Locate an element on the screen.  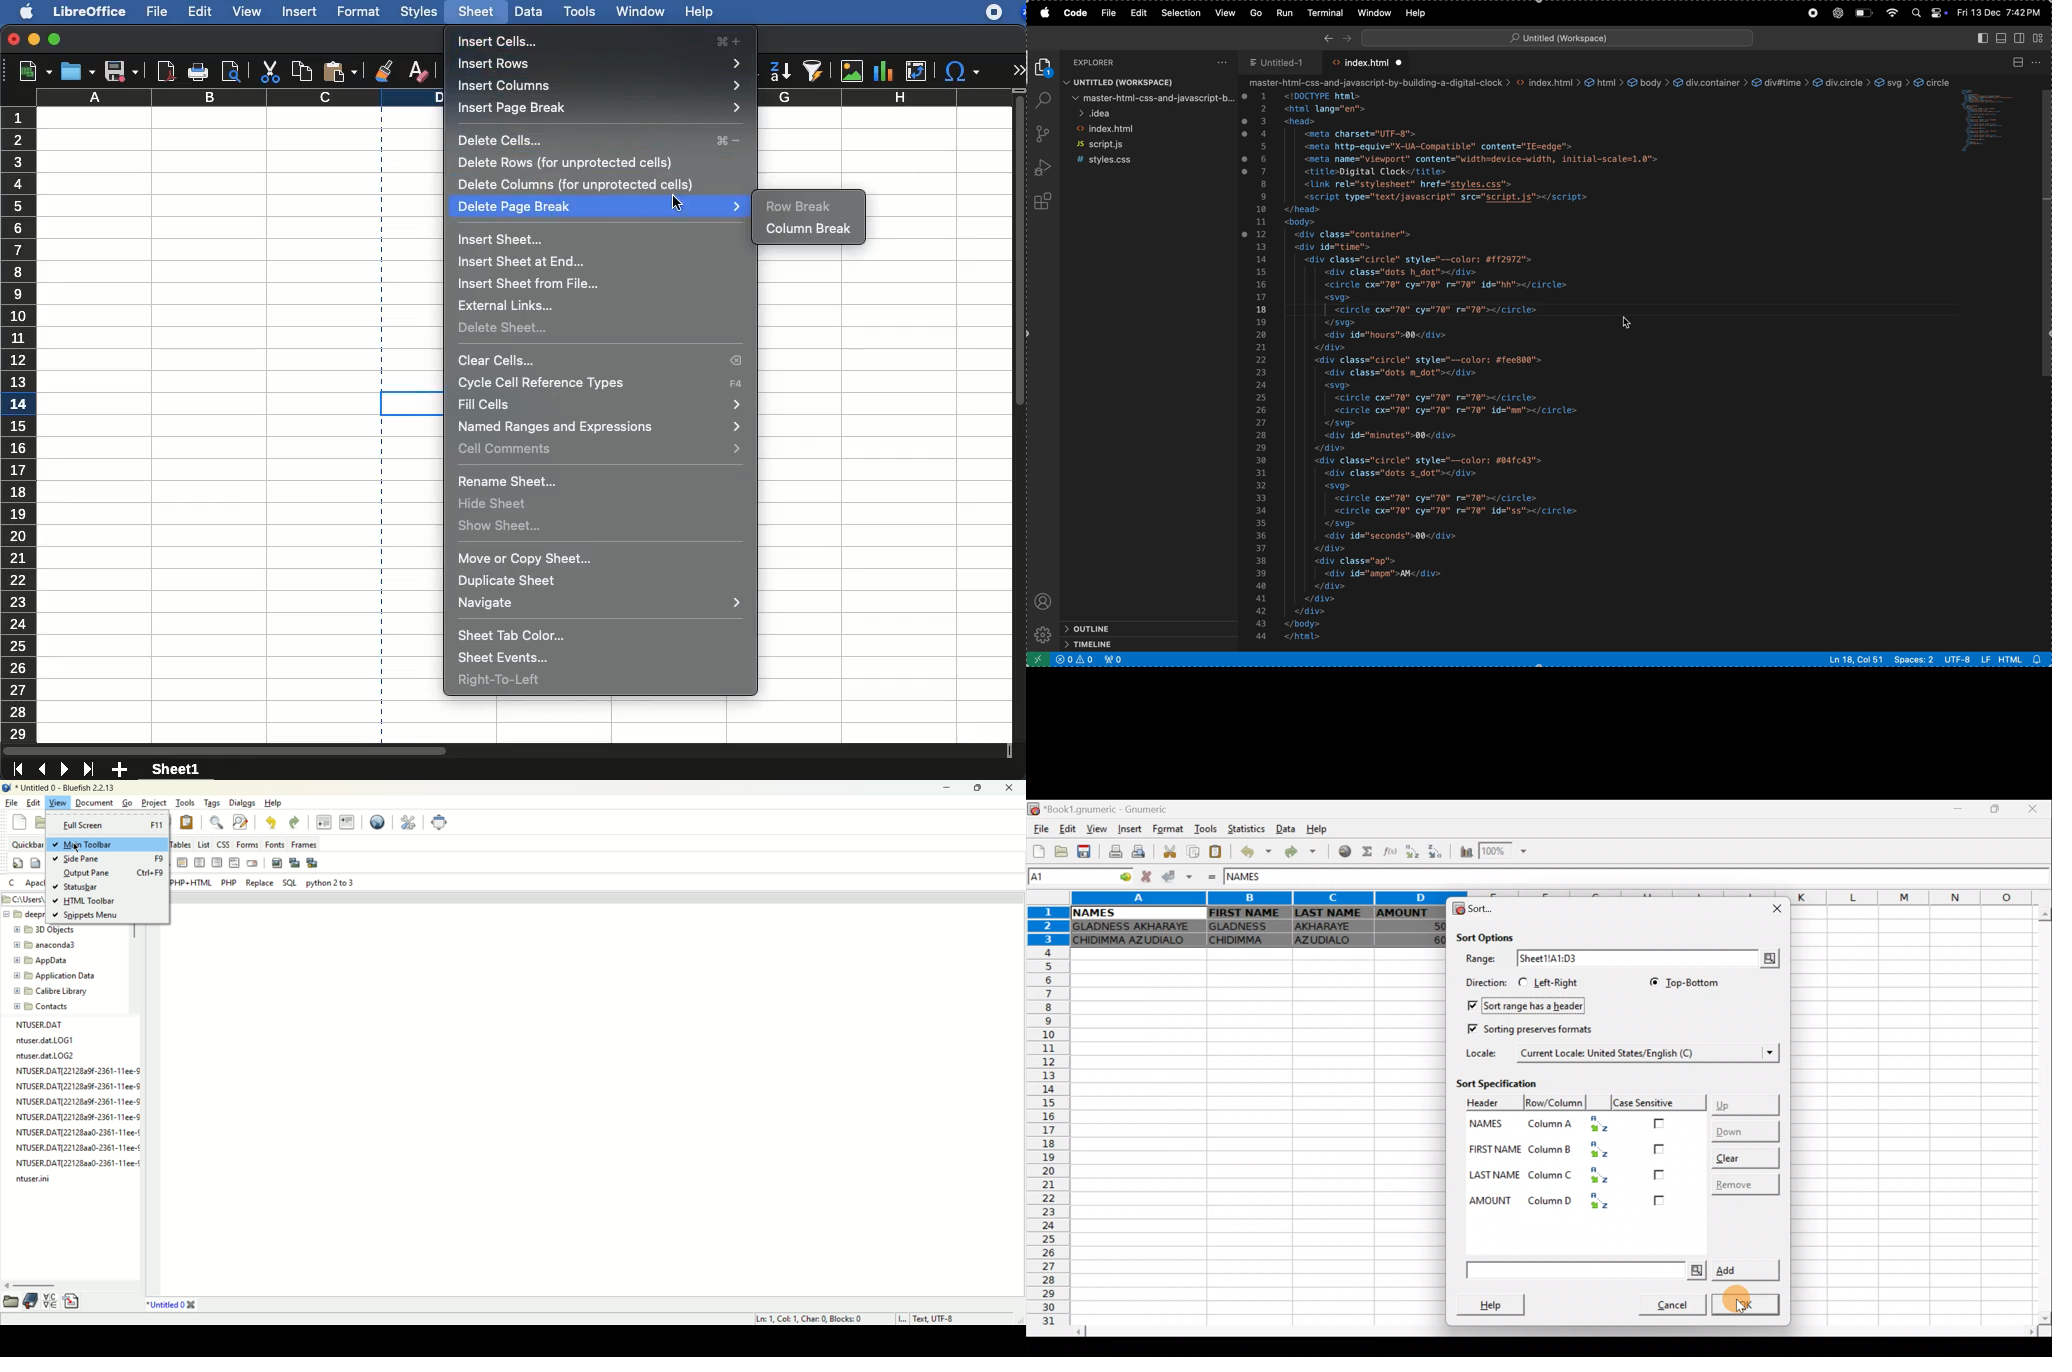
snippet is located at coordinates (72, 1302).